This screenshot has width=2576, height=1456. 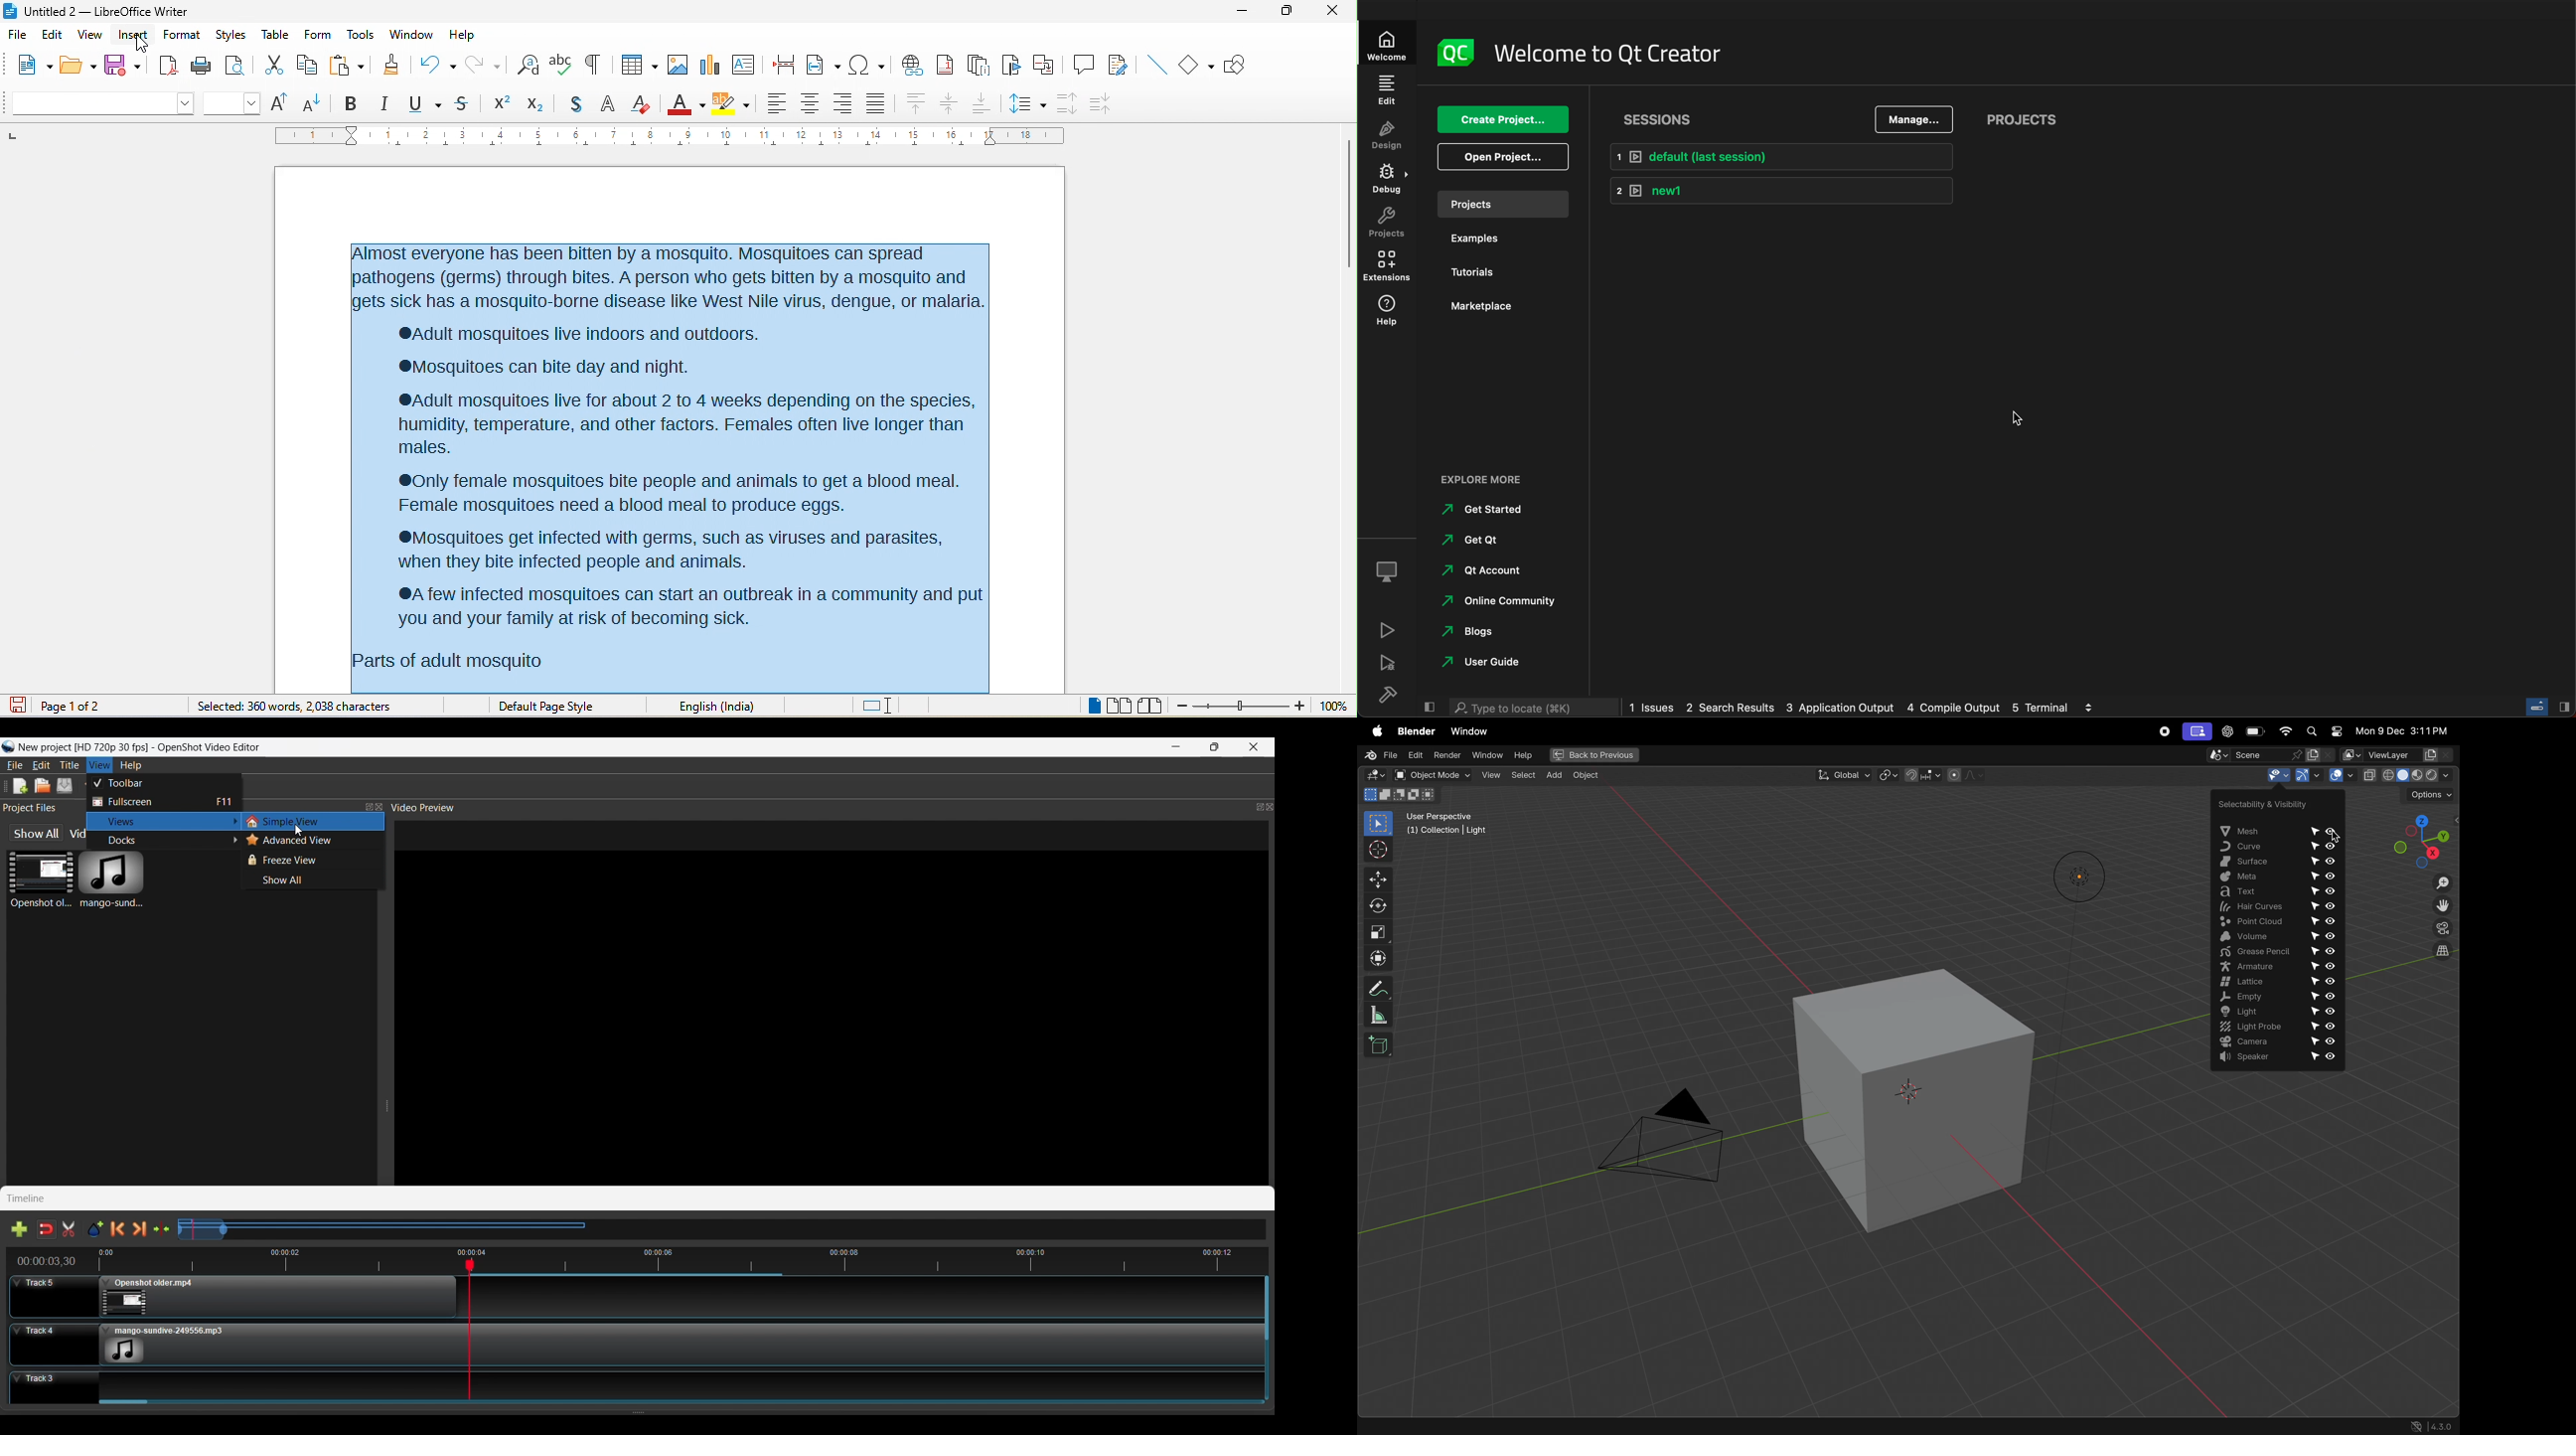 I want to click on special character, so click(x=869, y=65).